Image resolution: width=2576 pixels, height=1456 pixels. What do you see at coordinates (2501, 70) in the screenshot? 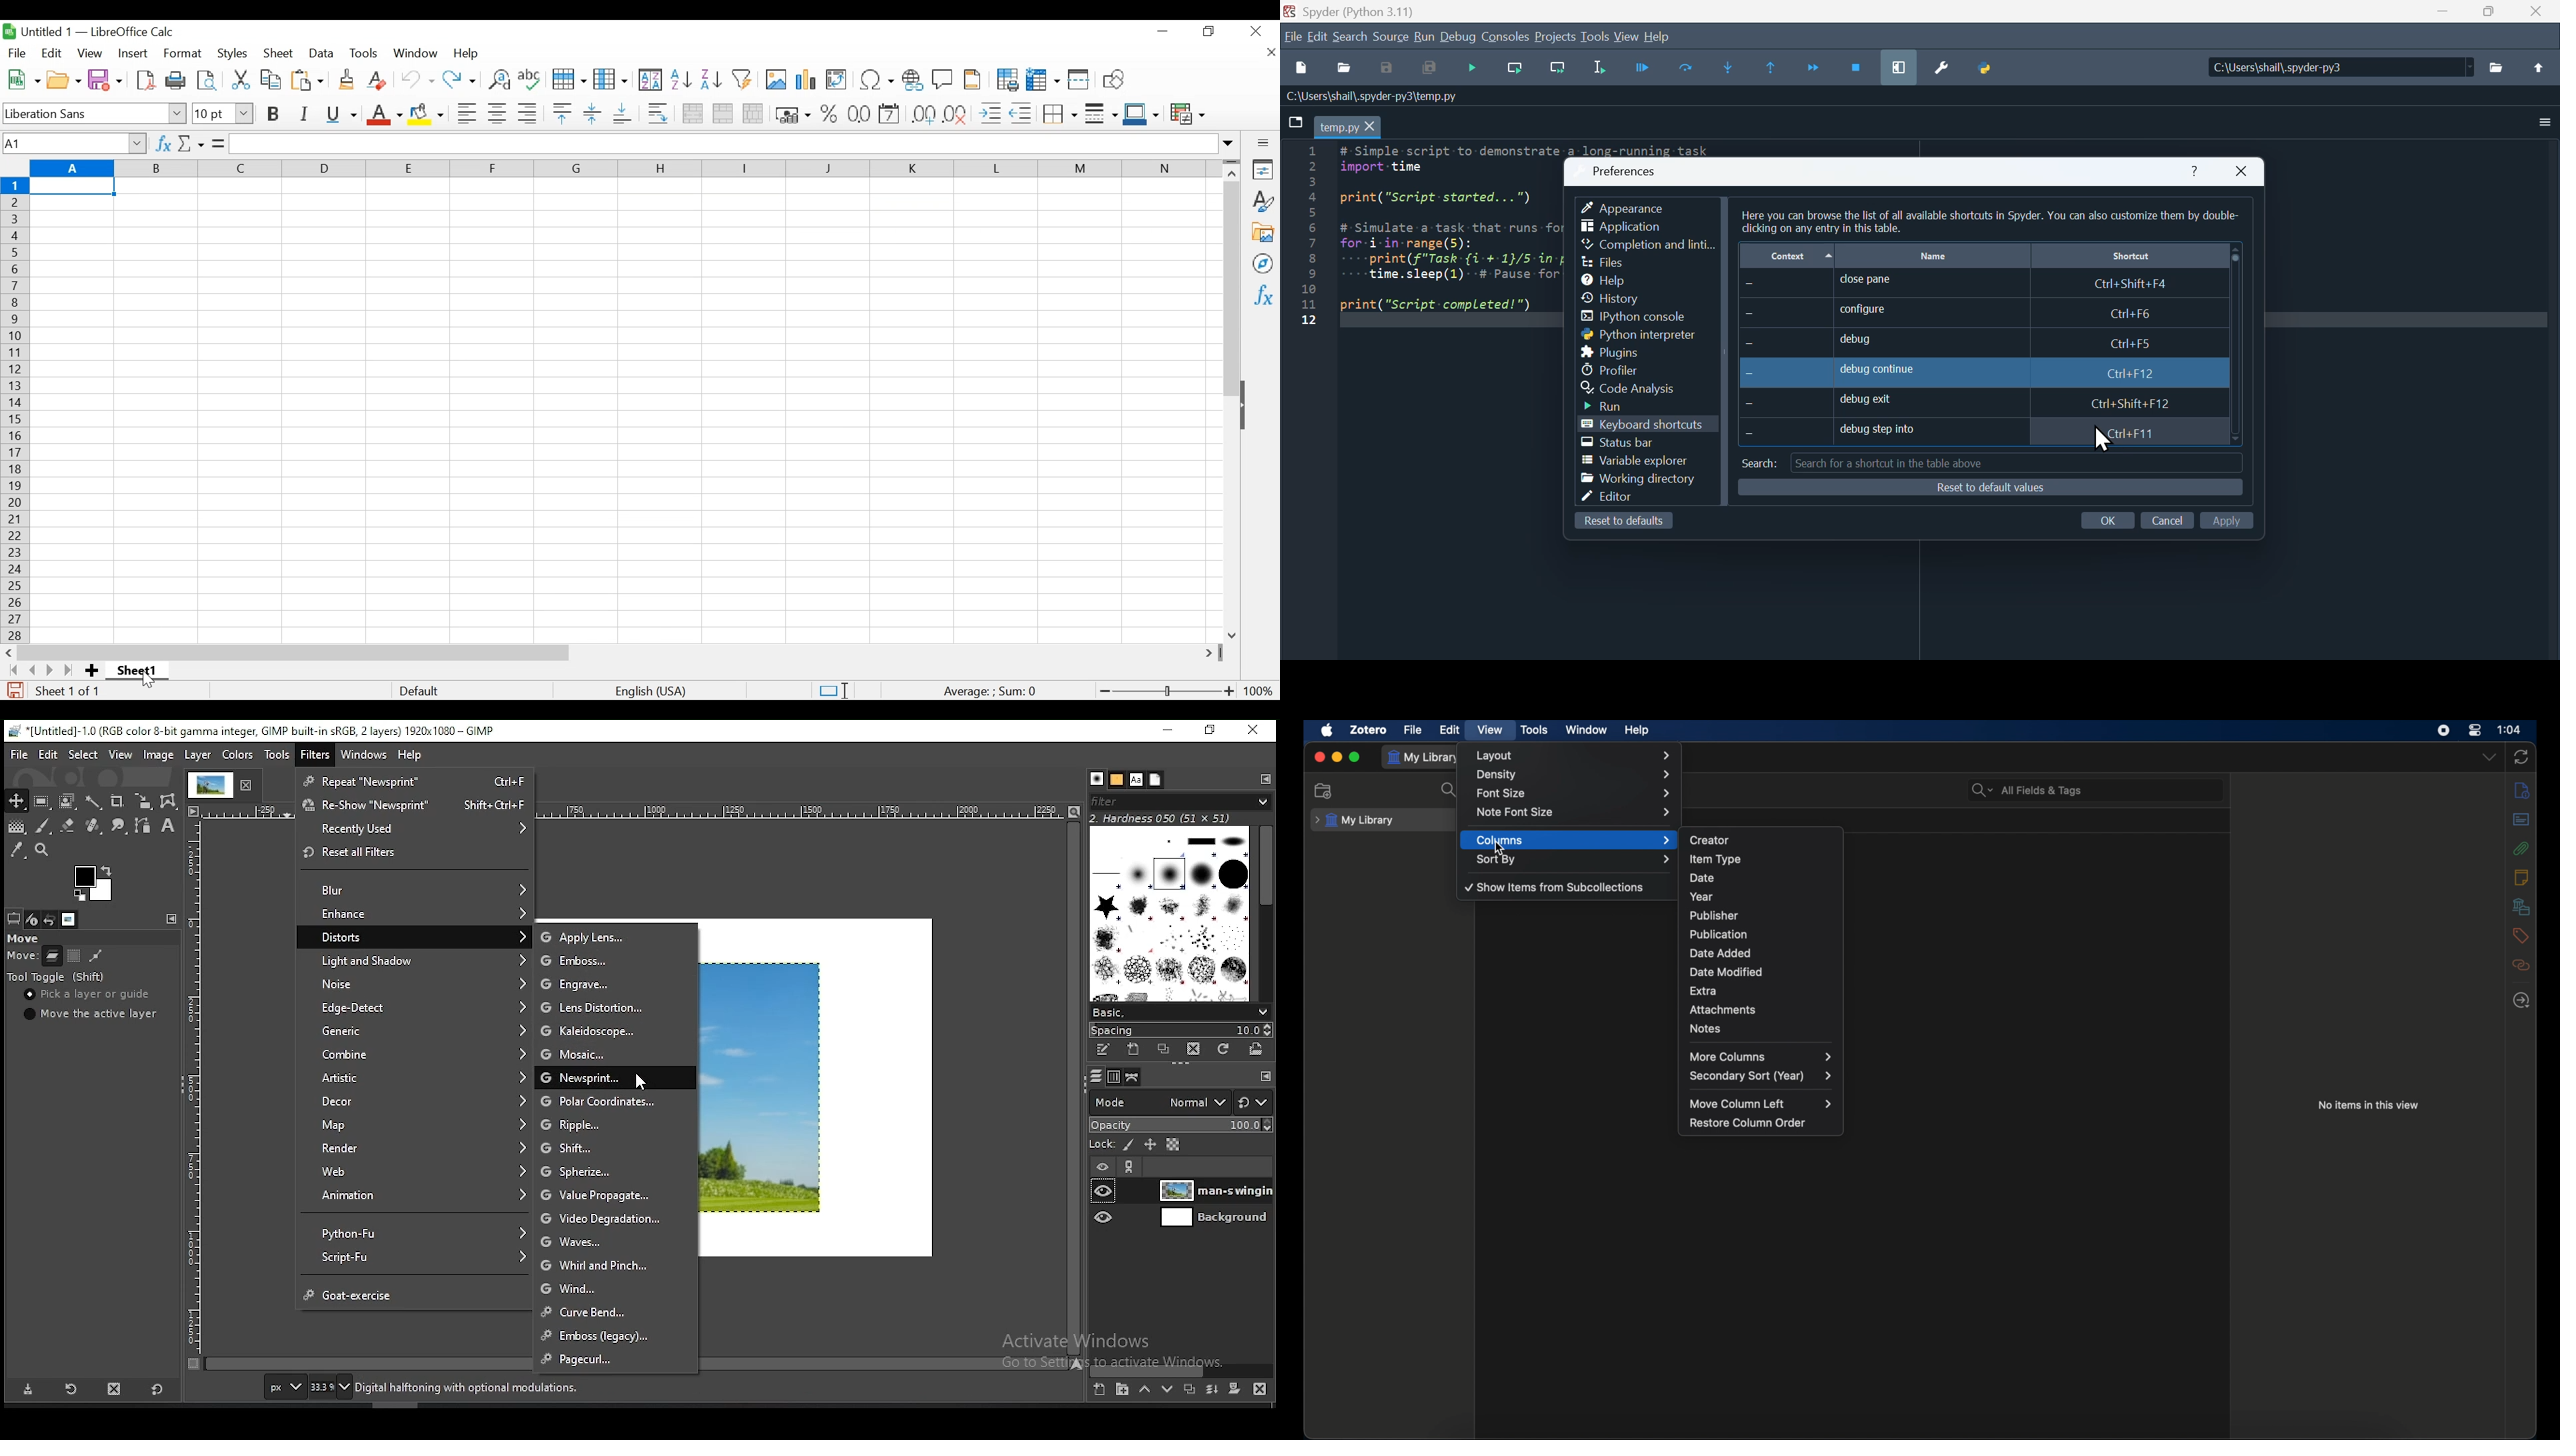
I see `Folder` at bounding box center [2501, 70].